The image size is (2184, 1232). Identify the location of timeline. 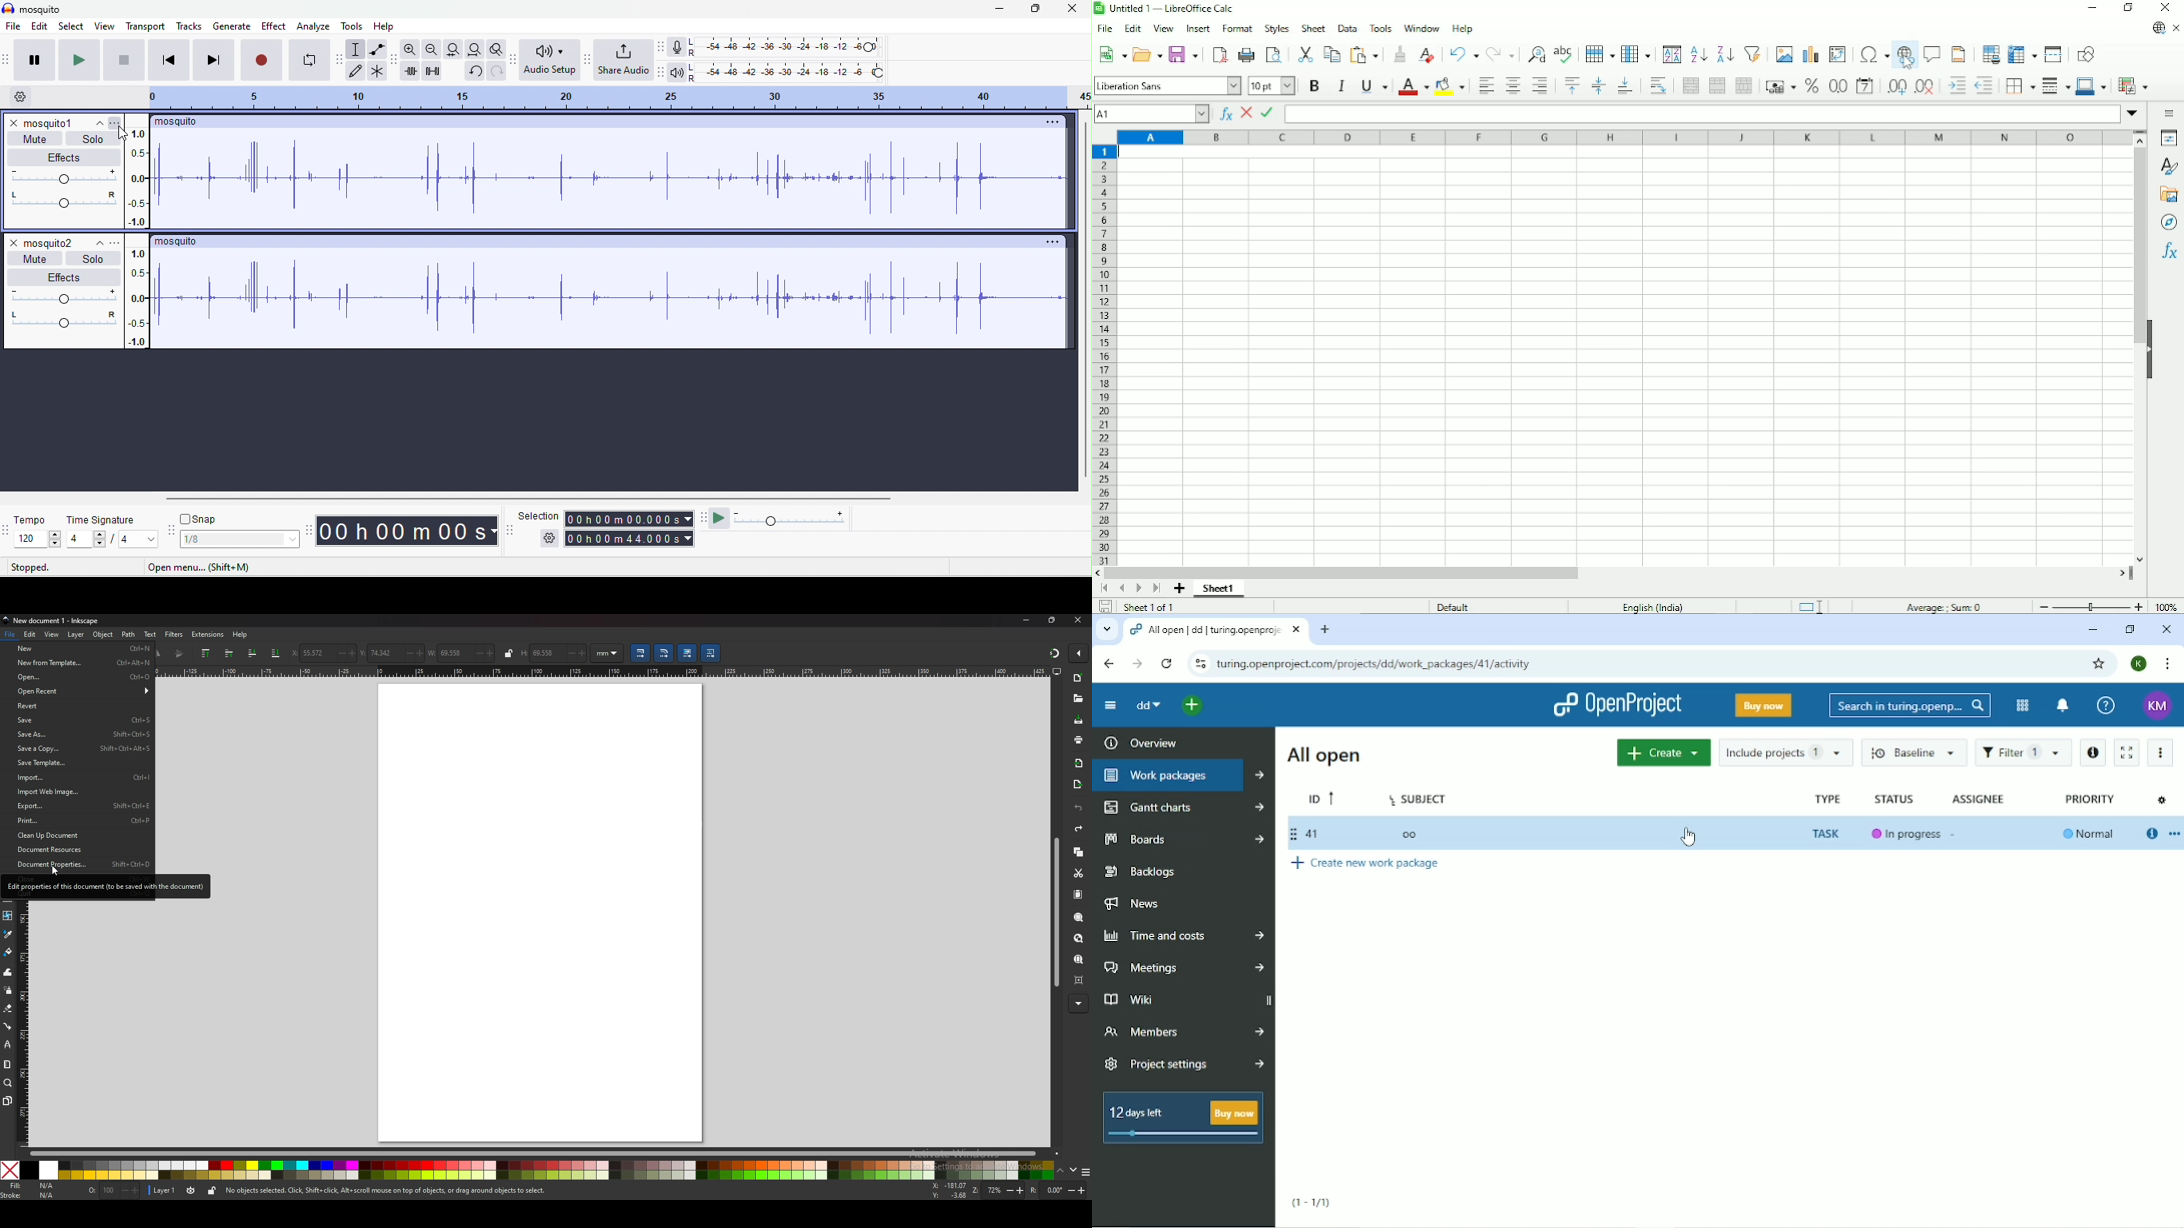
(618, 98).